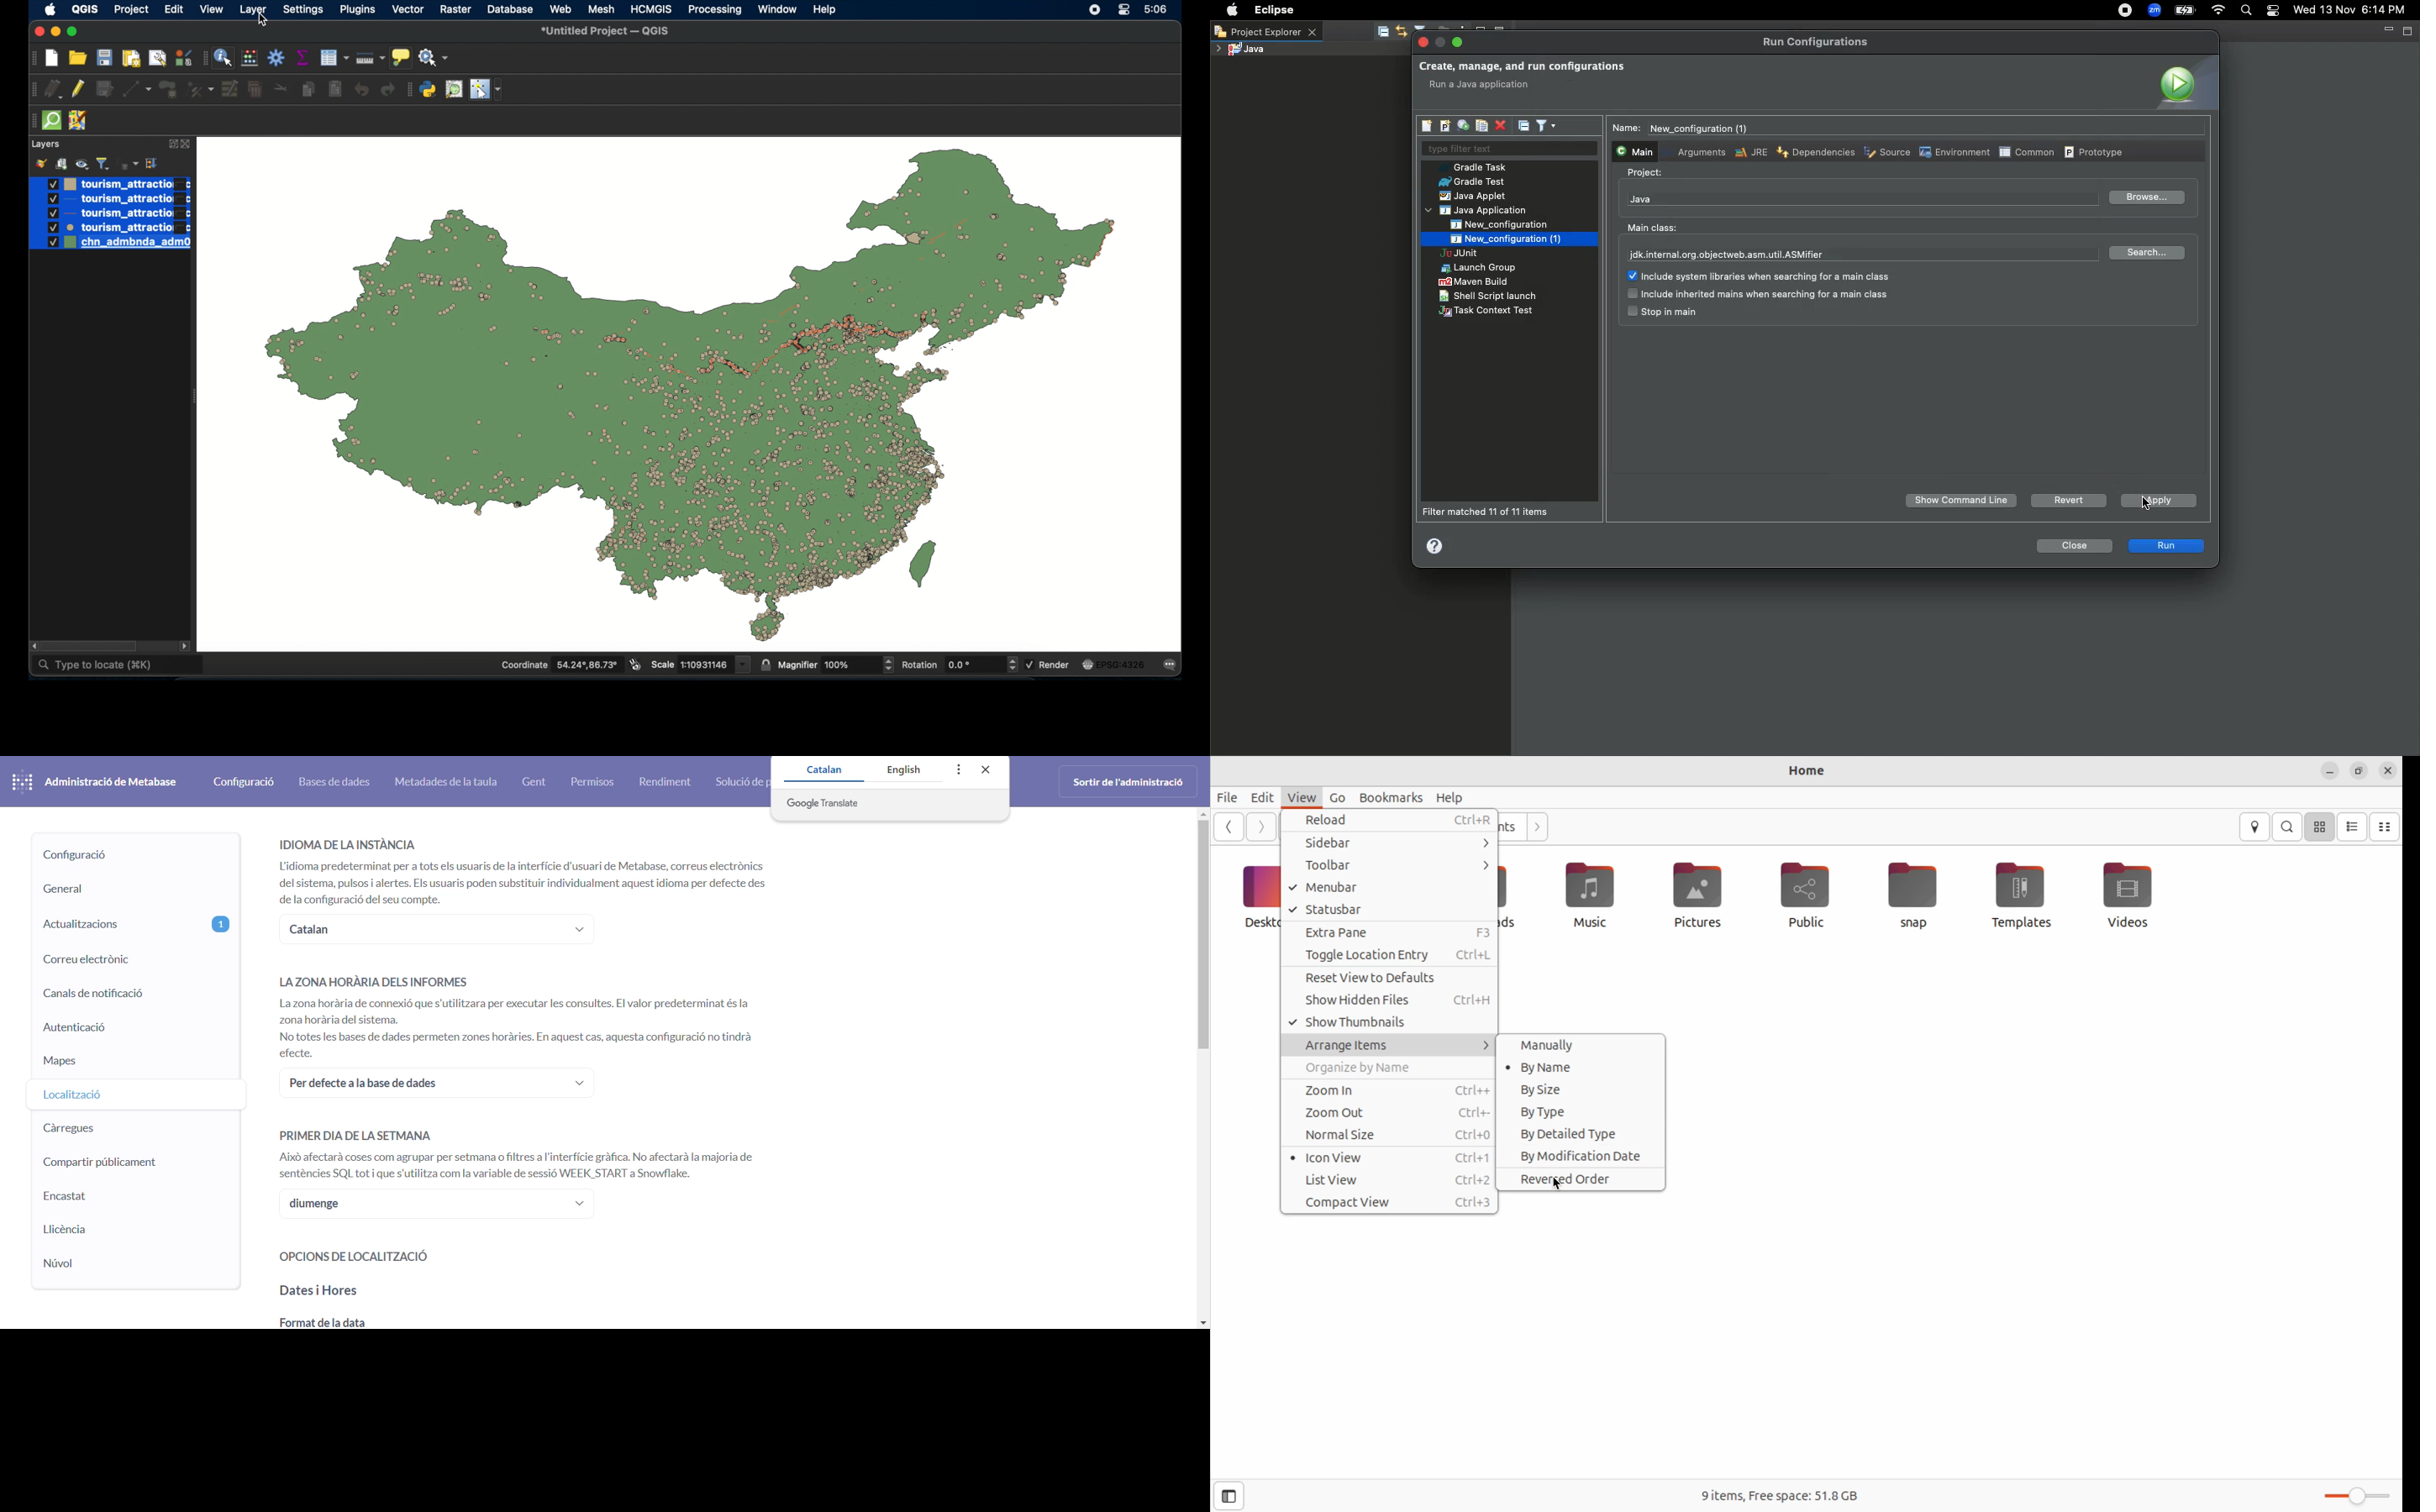 This screenshot has height=1512, width=2436. What do you see at coordinates (1545, 124) in the screenshot?
I see `Filter launch configurations` at bounding box center [1545, 124].